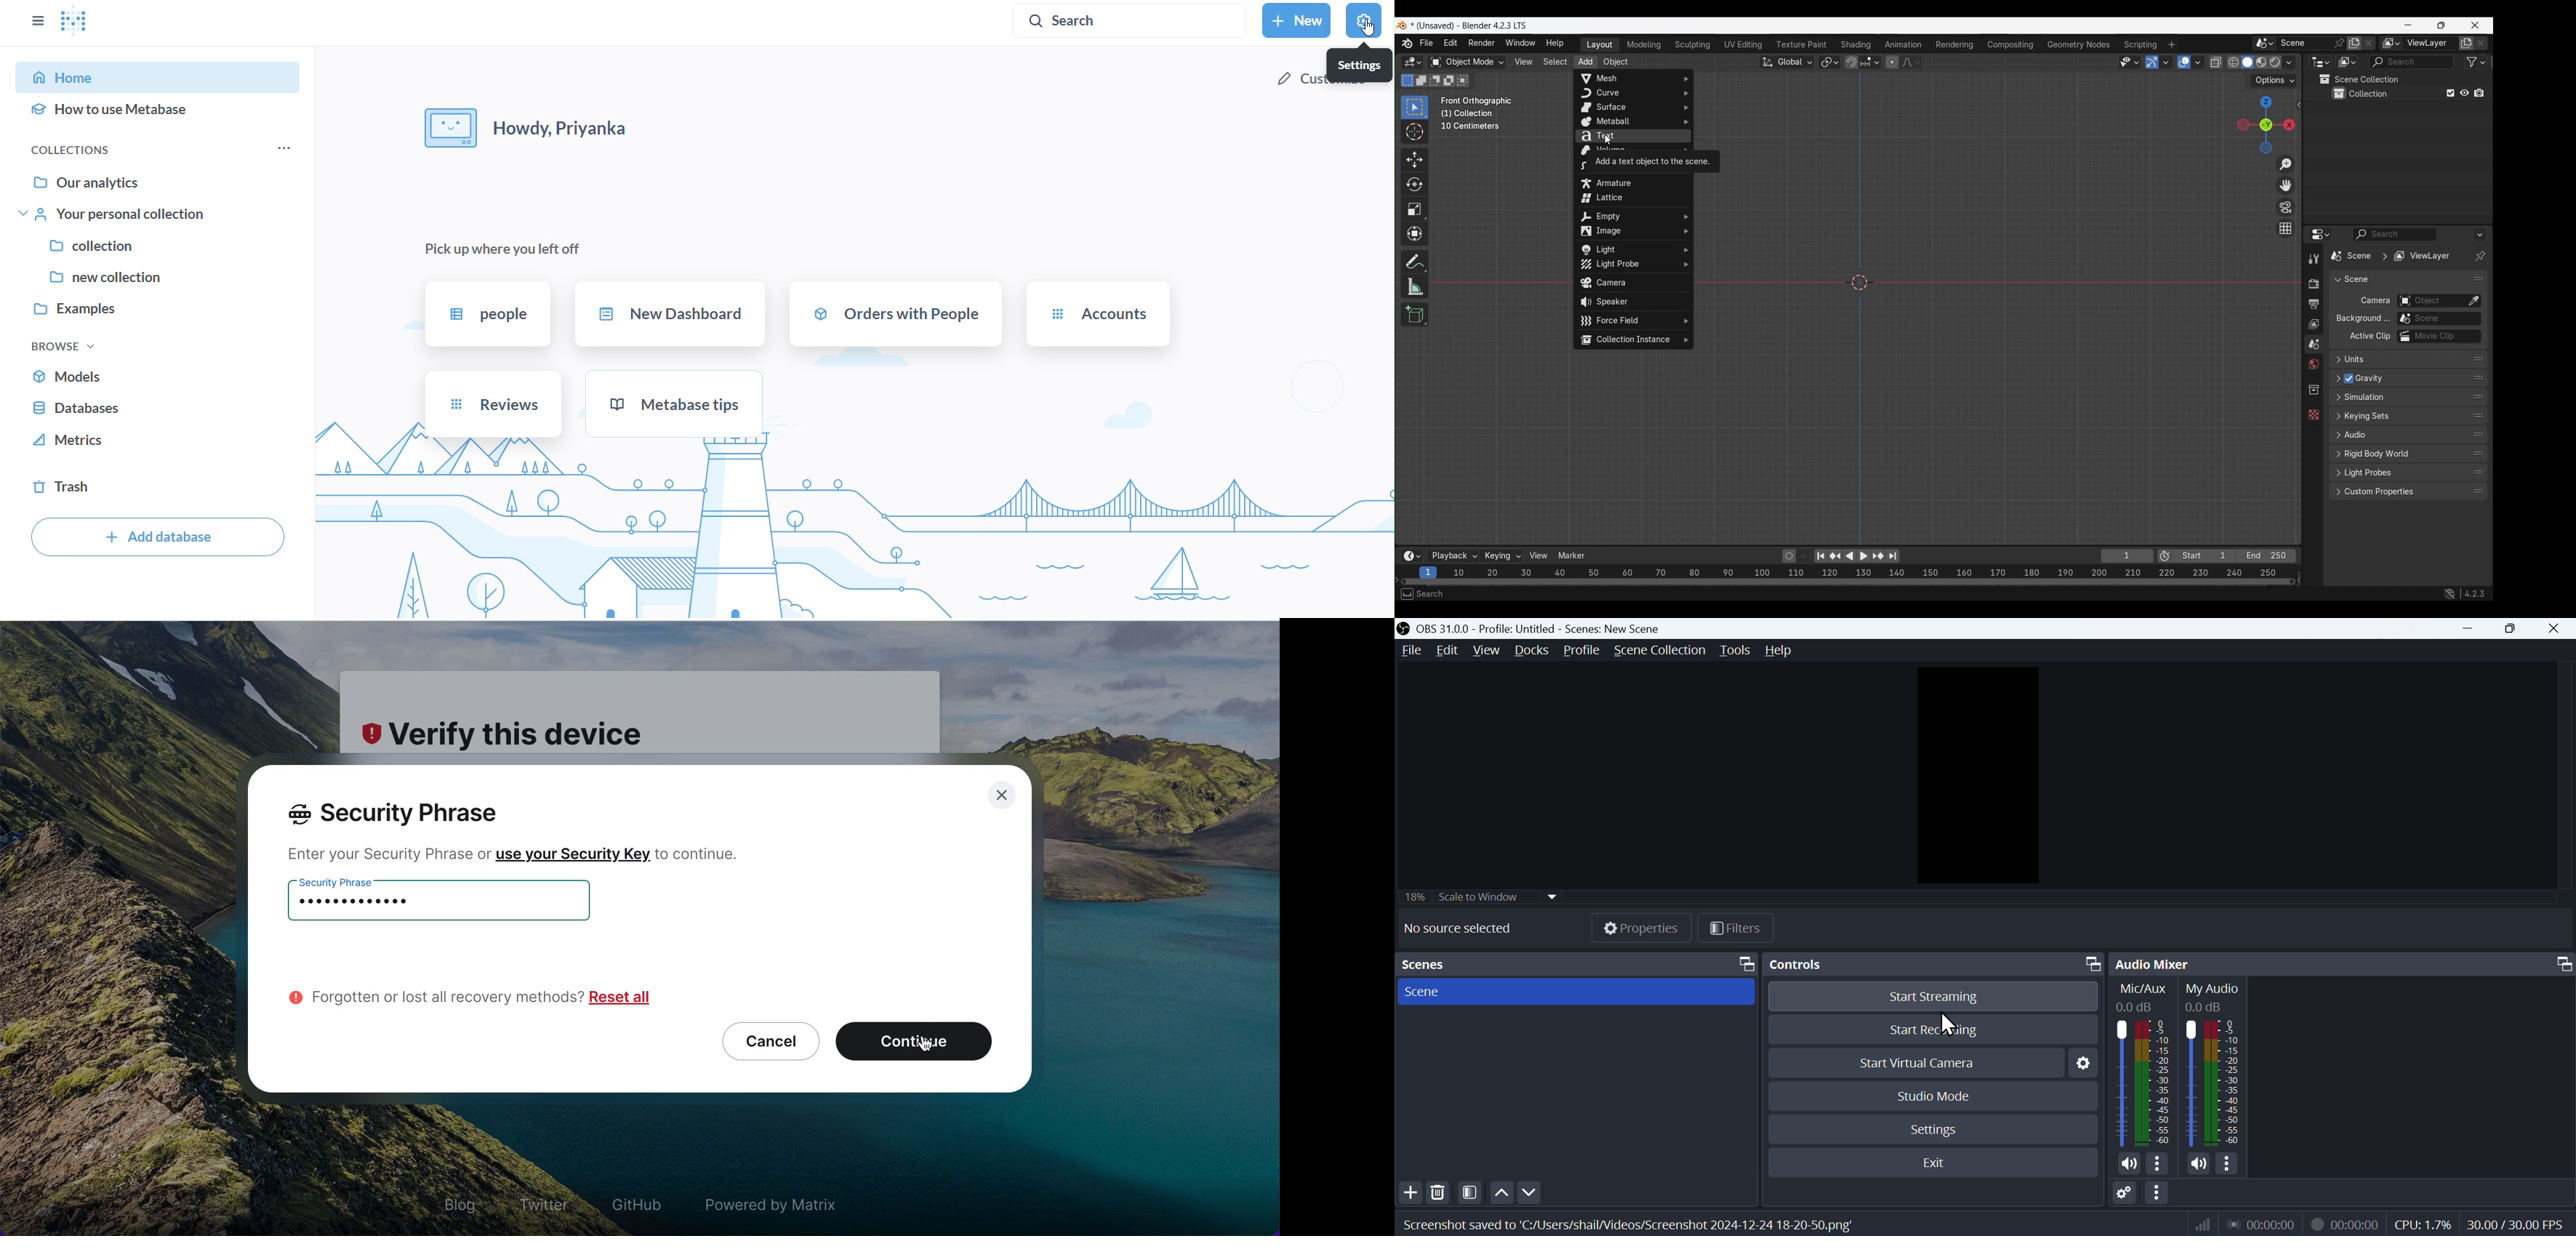  Describe the element at coordinates (2234, 62) in the screenshot. I see `Viewport shading, wireframe` at that location.